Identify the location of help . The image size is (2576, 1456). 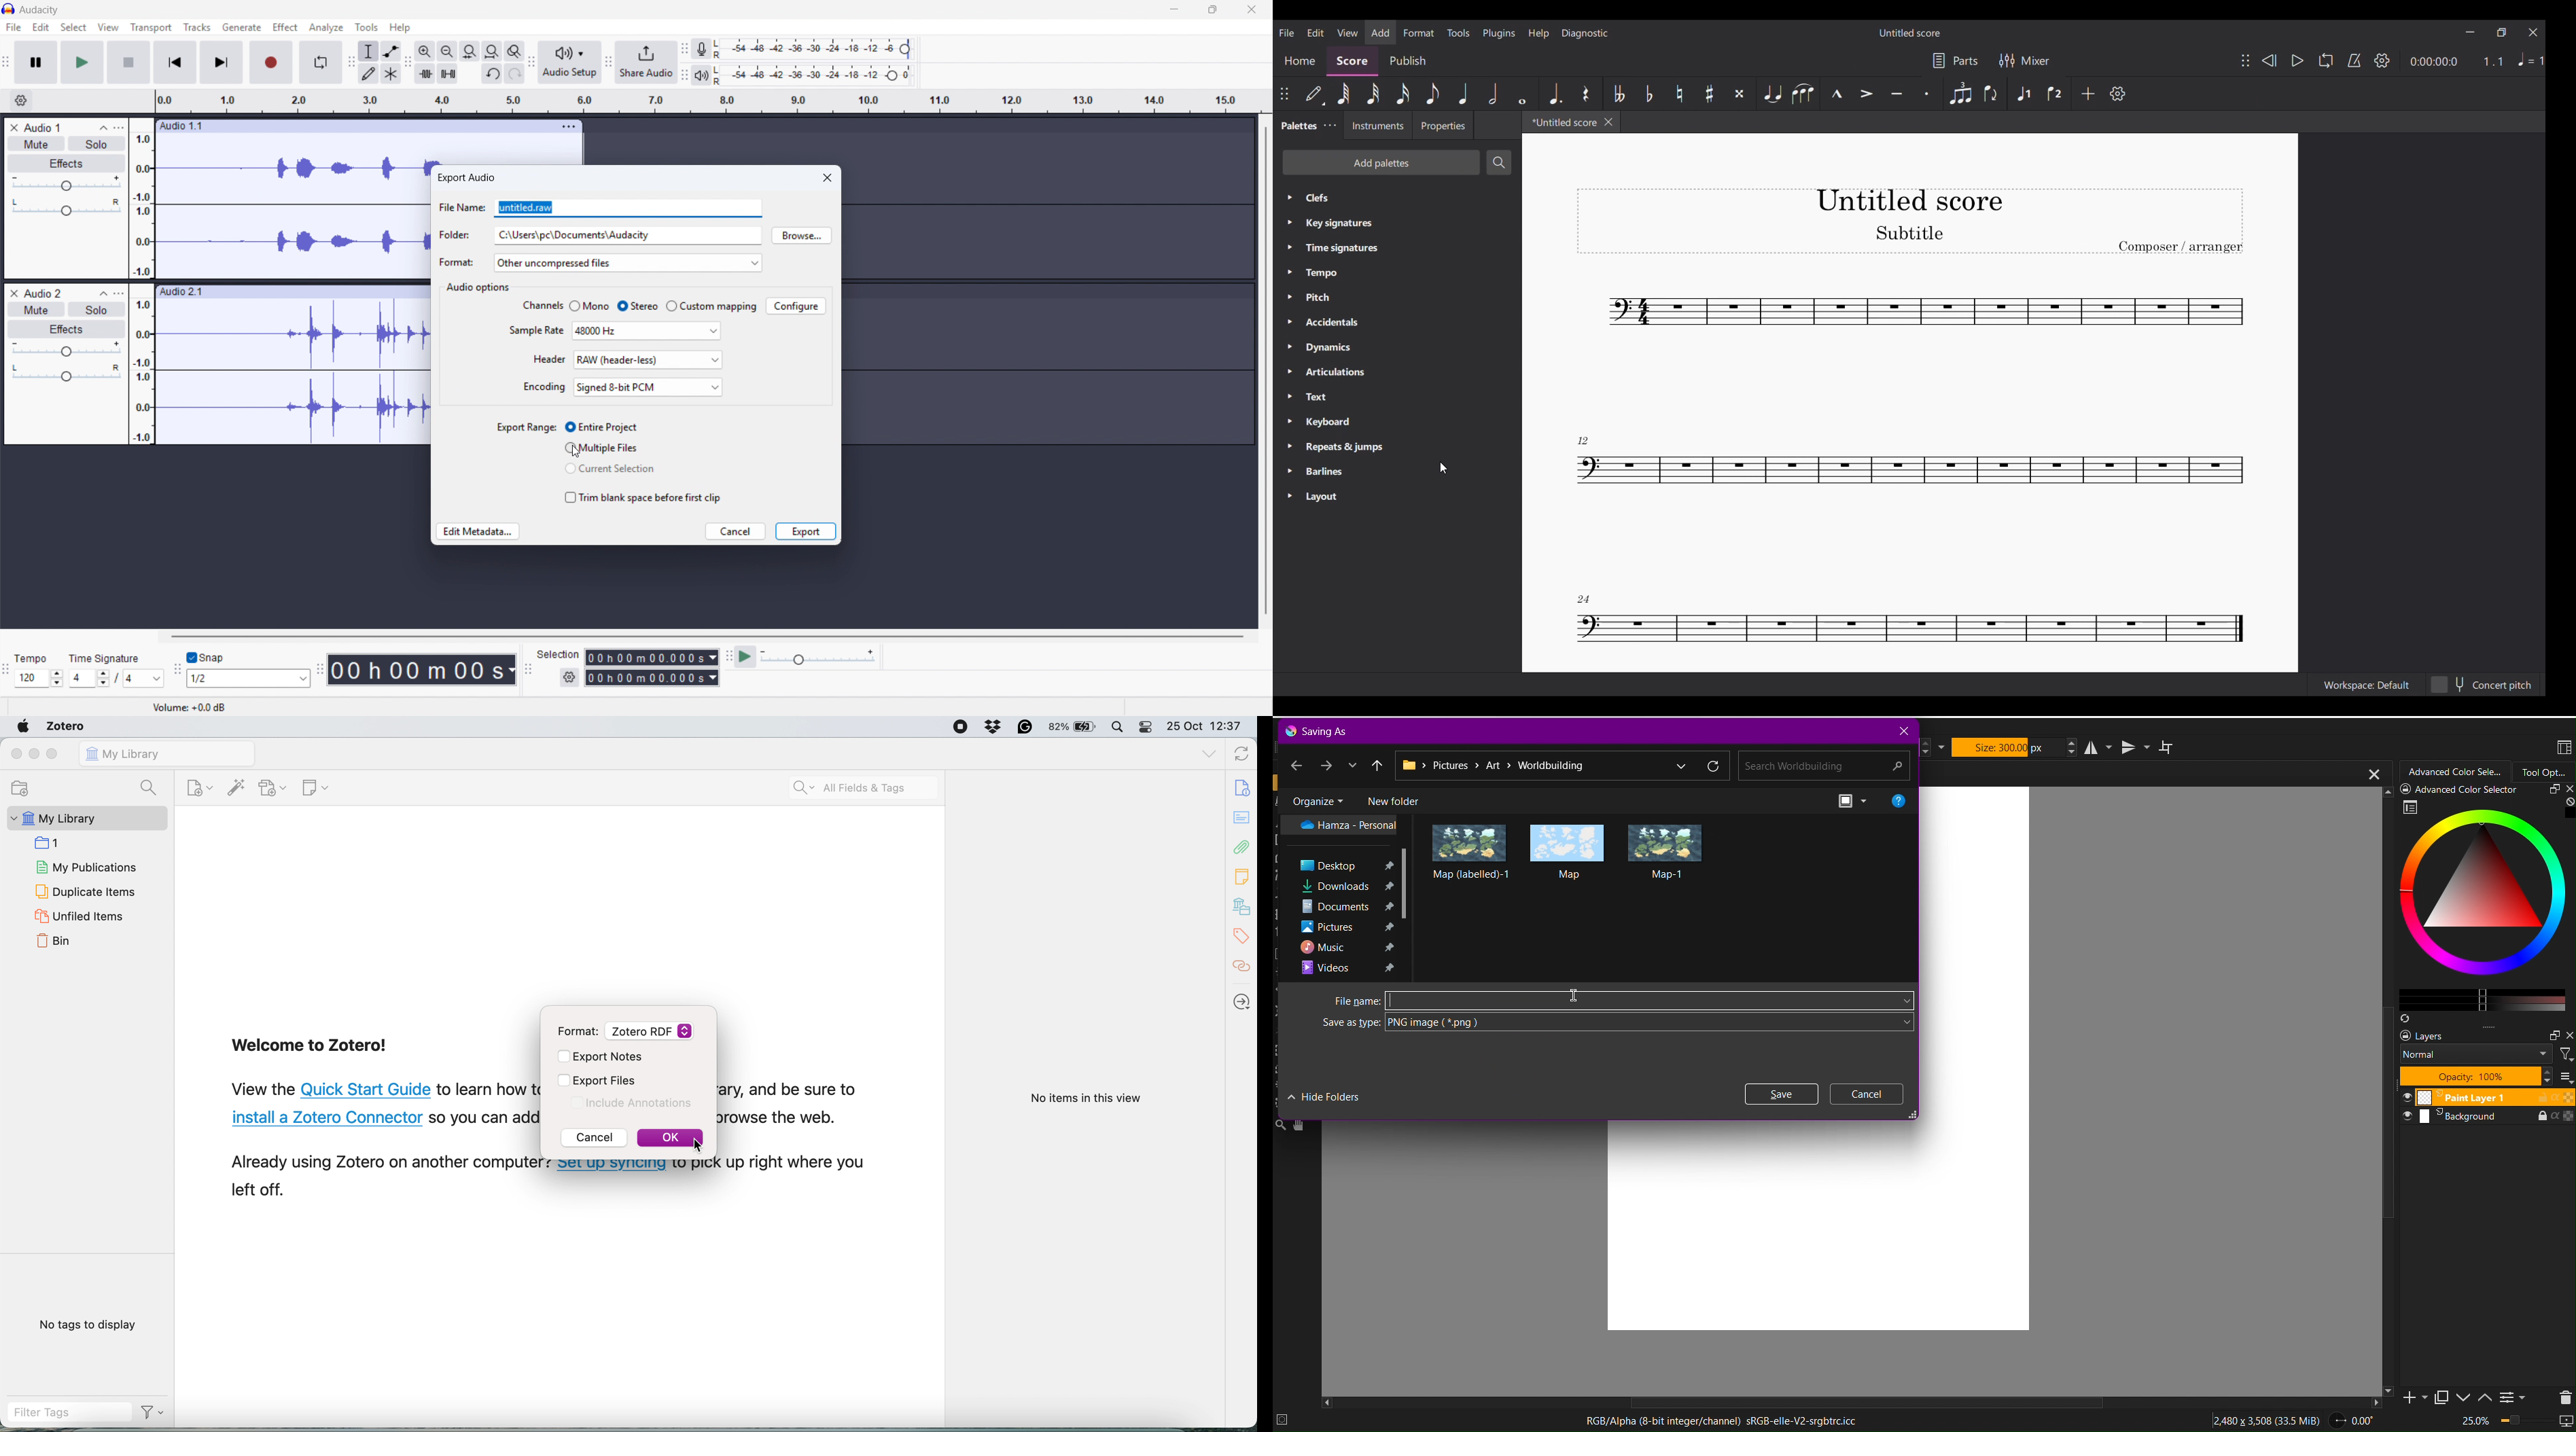
(401, 27).